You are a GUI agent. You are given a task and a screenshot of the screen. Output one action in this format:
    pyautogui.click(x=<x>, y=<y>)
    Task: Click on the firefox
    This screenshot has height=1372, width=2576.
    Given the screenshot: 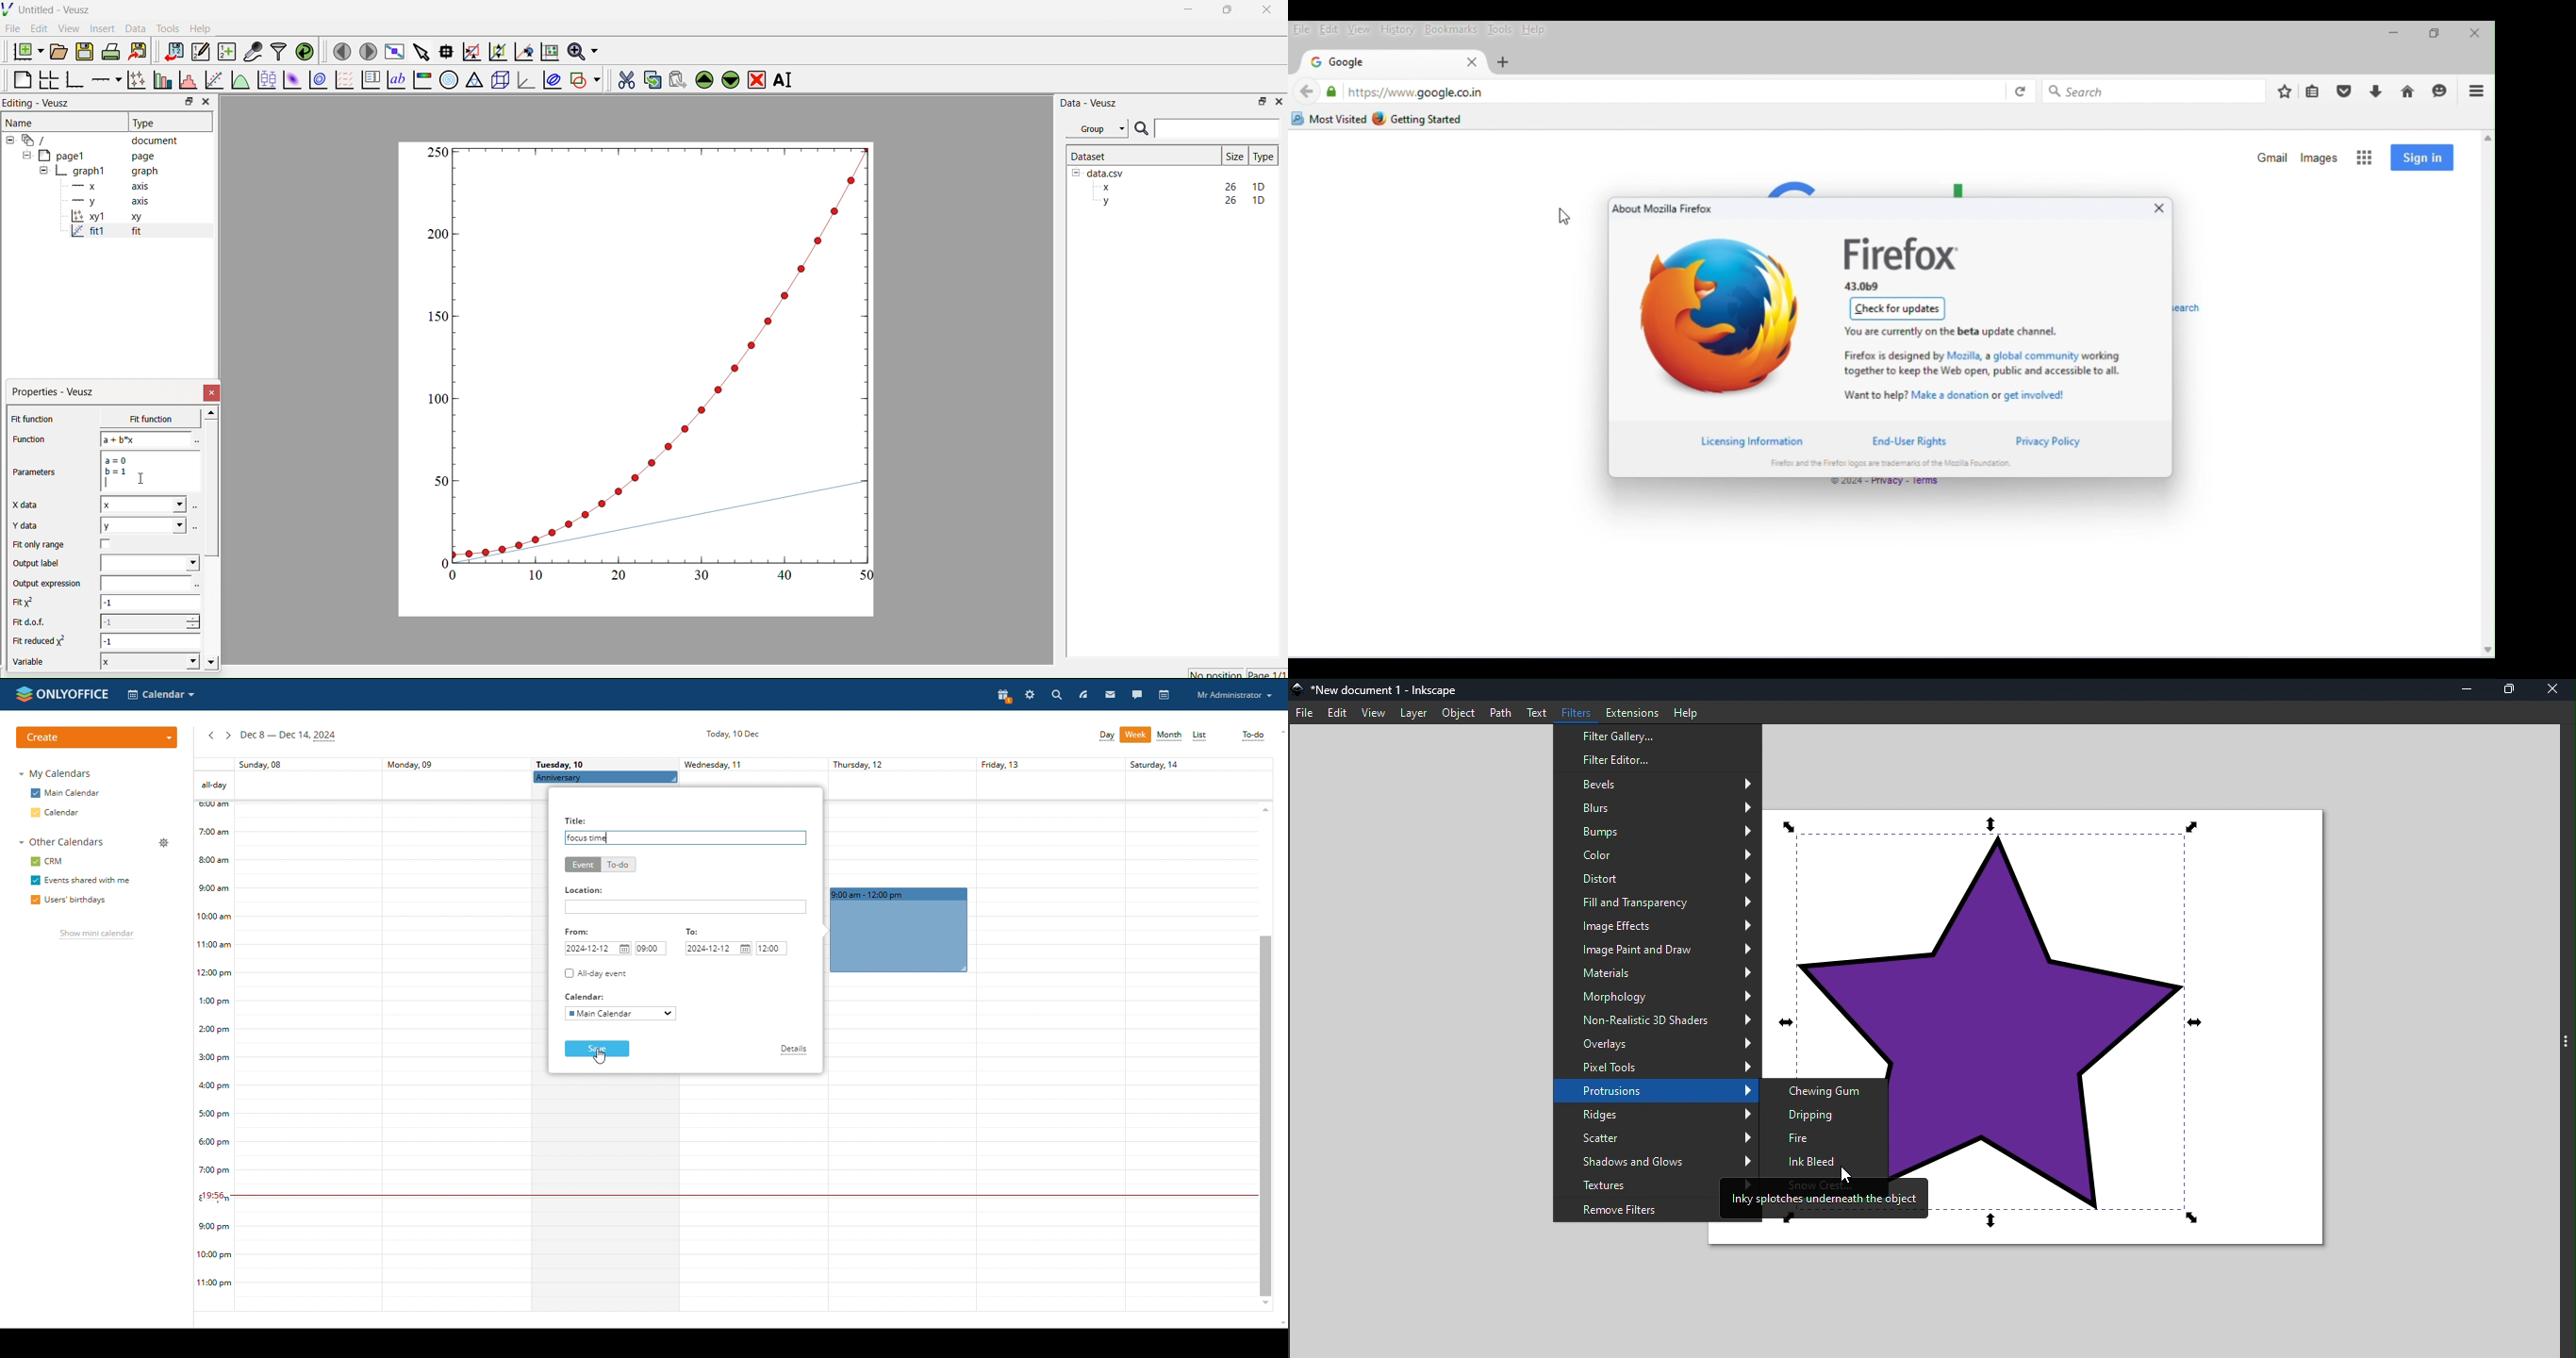 What is the action you would take?
    pyautogui.click(x=1902, y=254)
    